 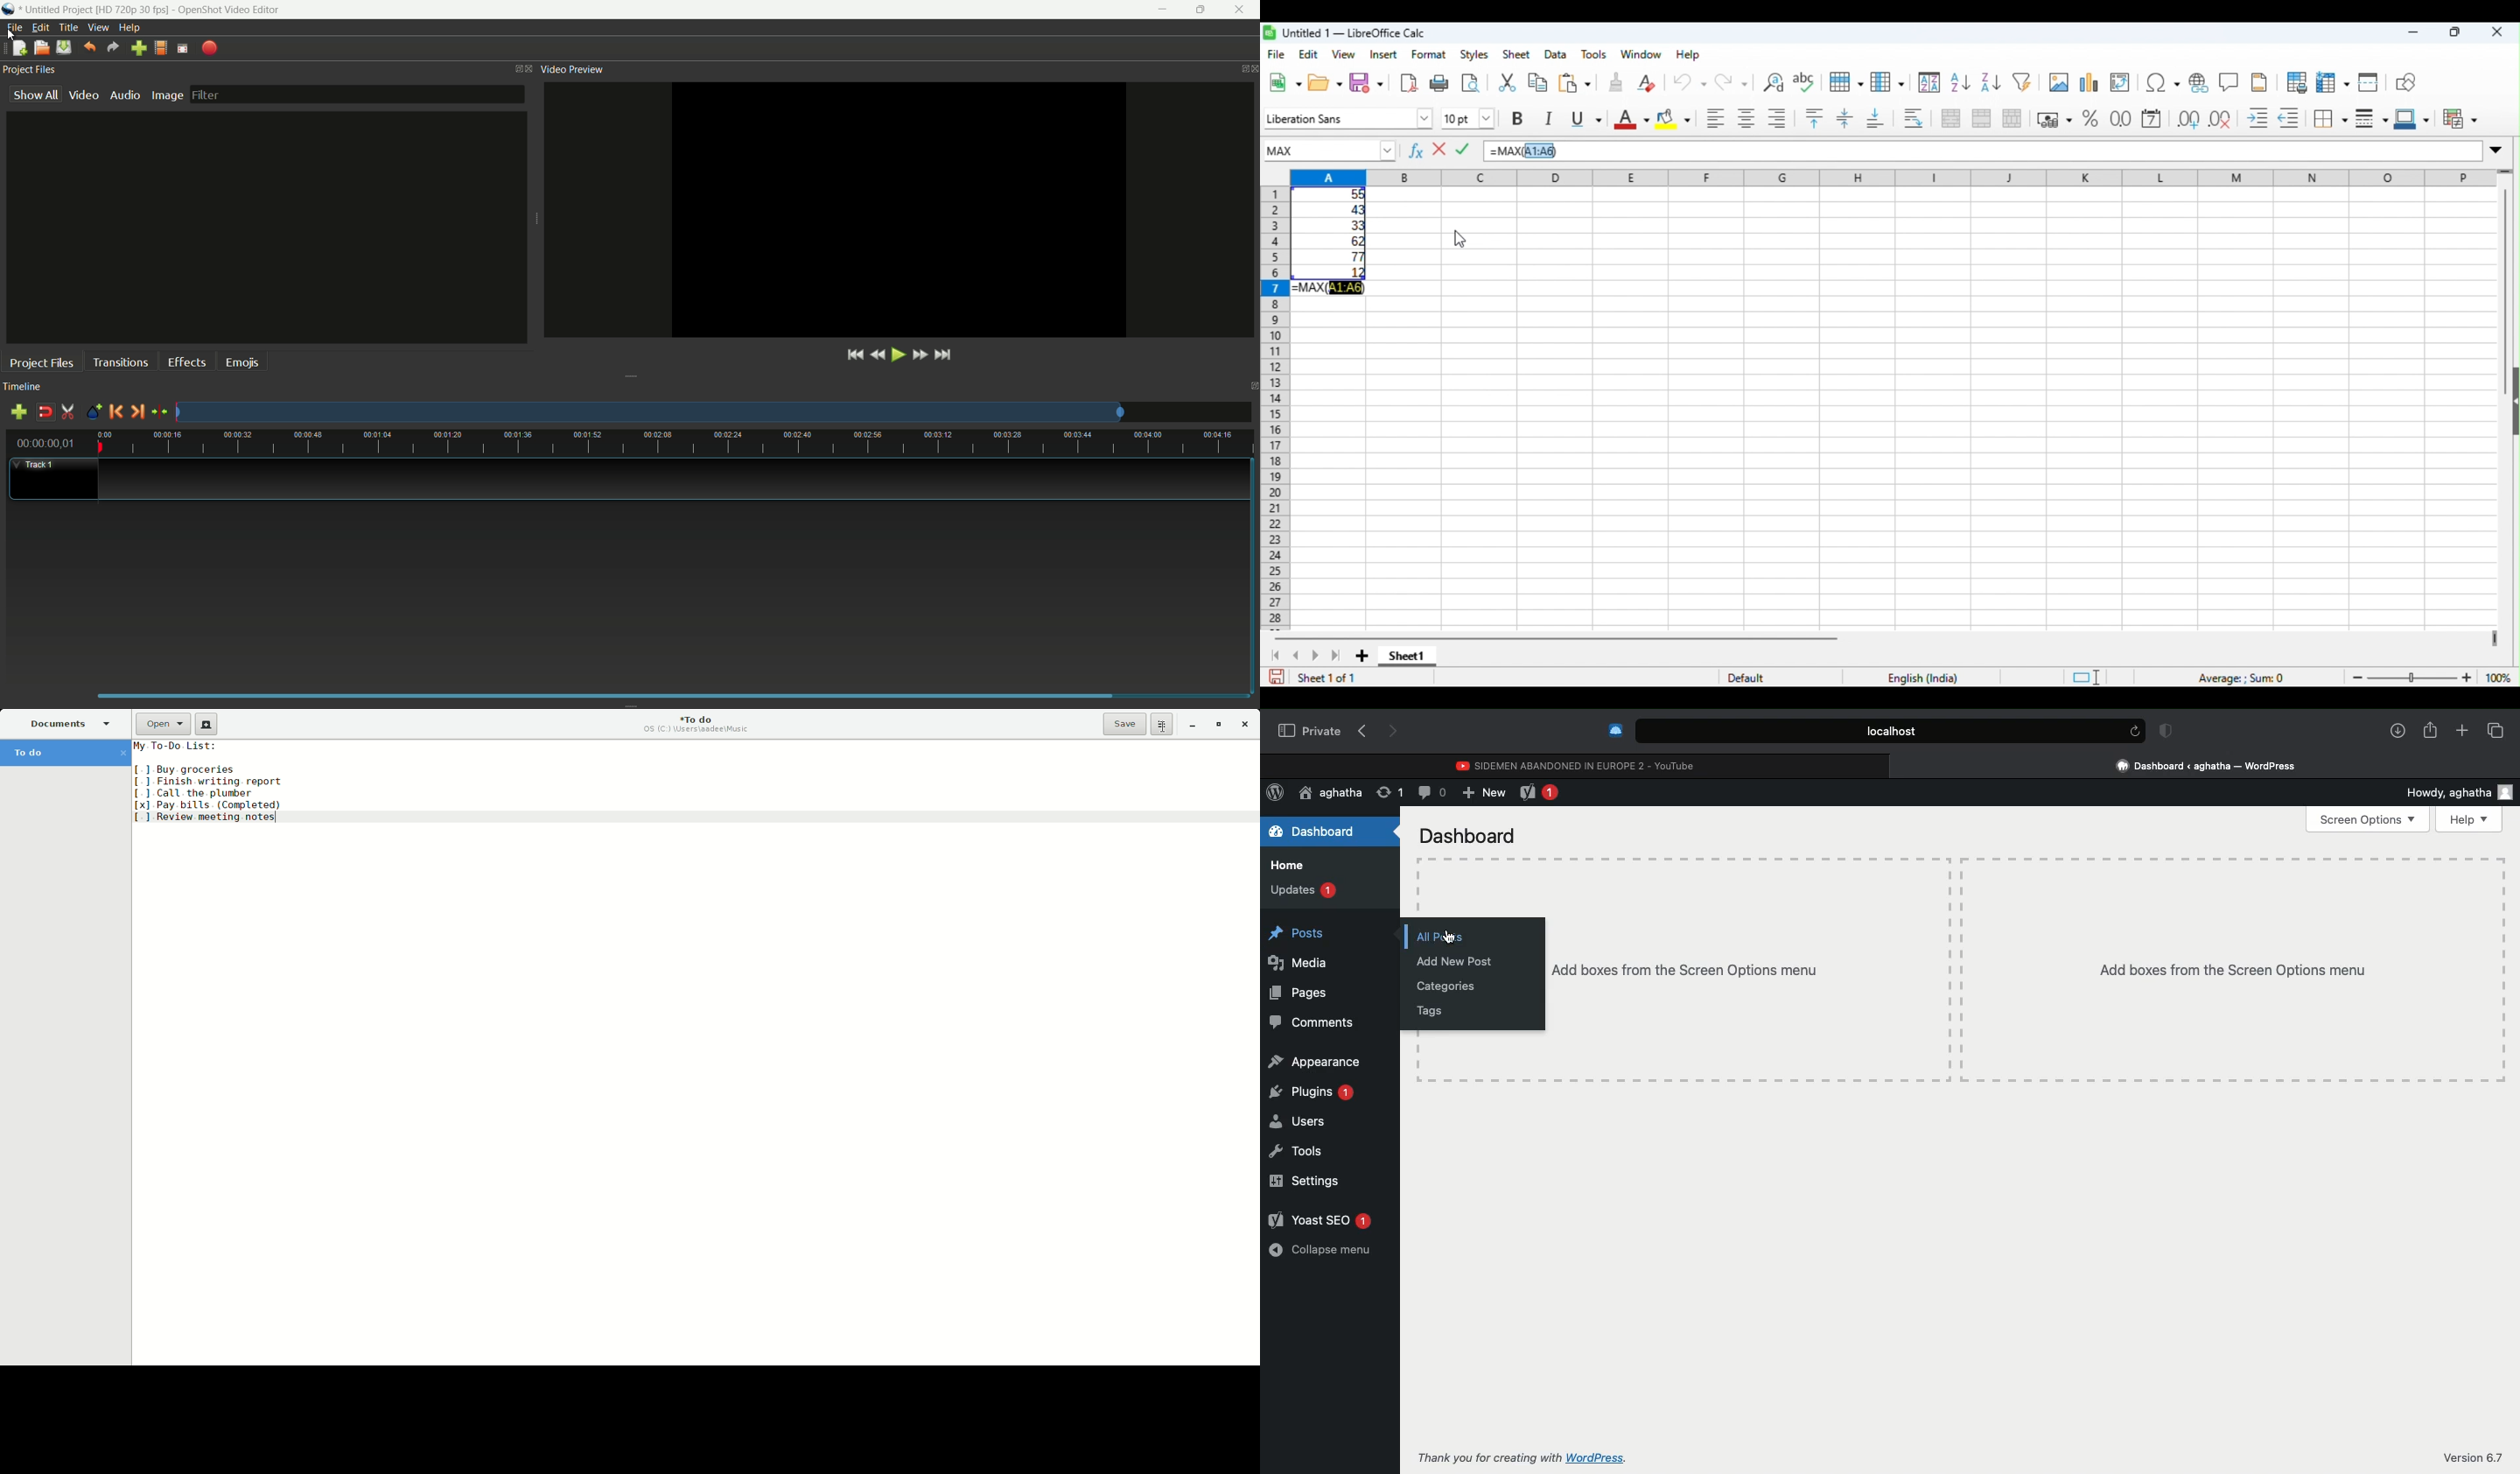 I want to click on tools, so click(x=1595, y=54).